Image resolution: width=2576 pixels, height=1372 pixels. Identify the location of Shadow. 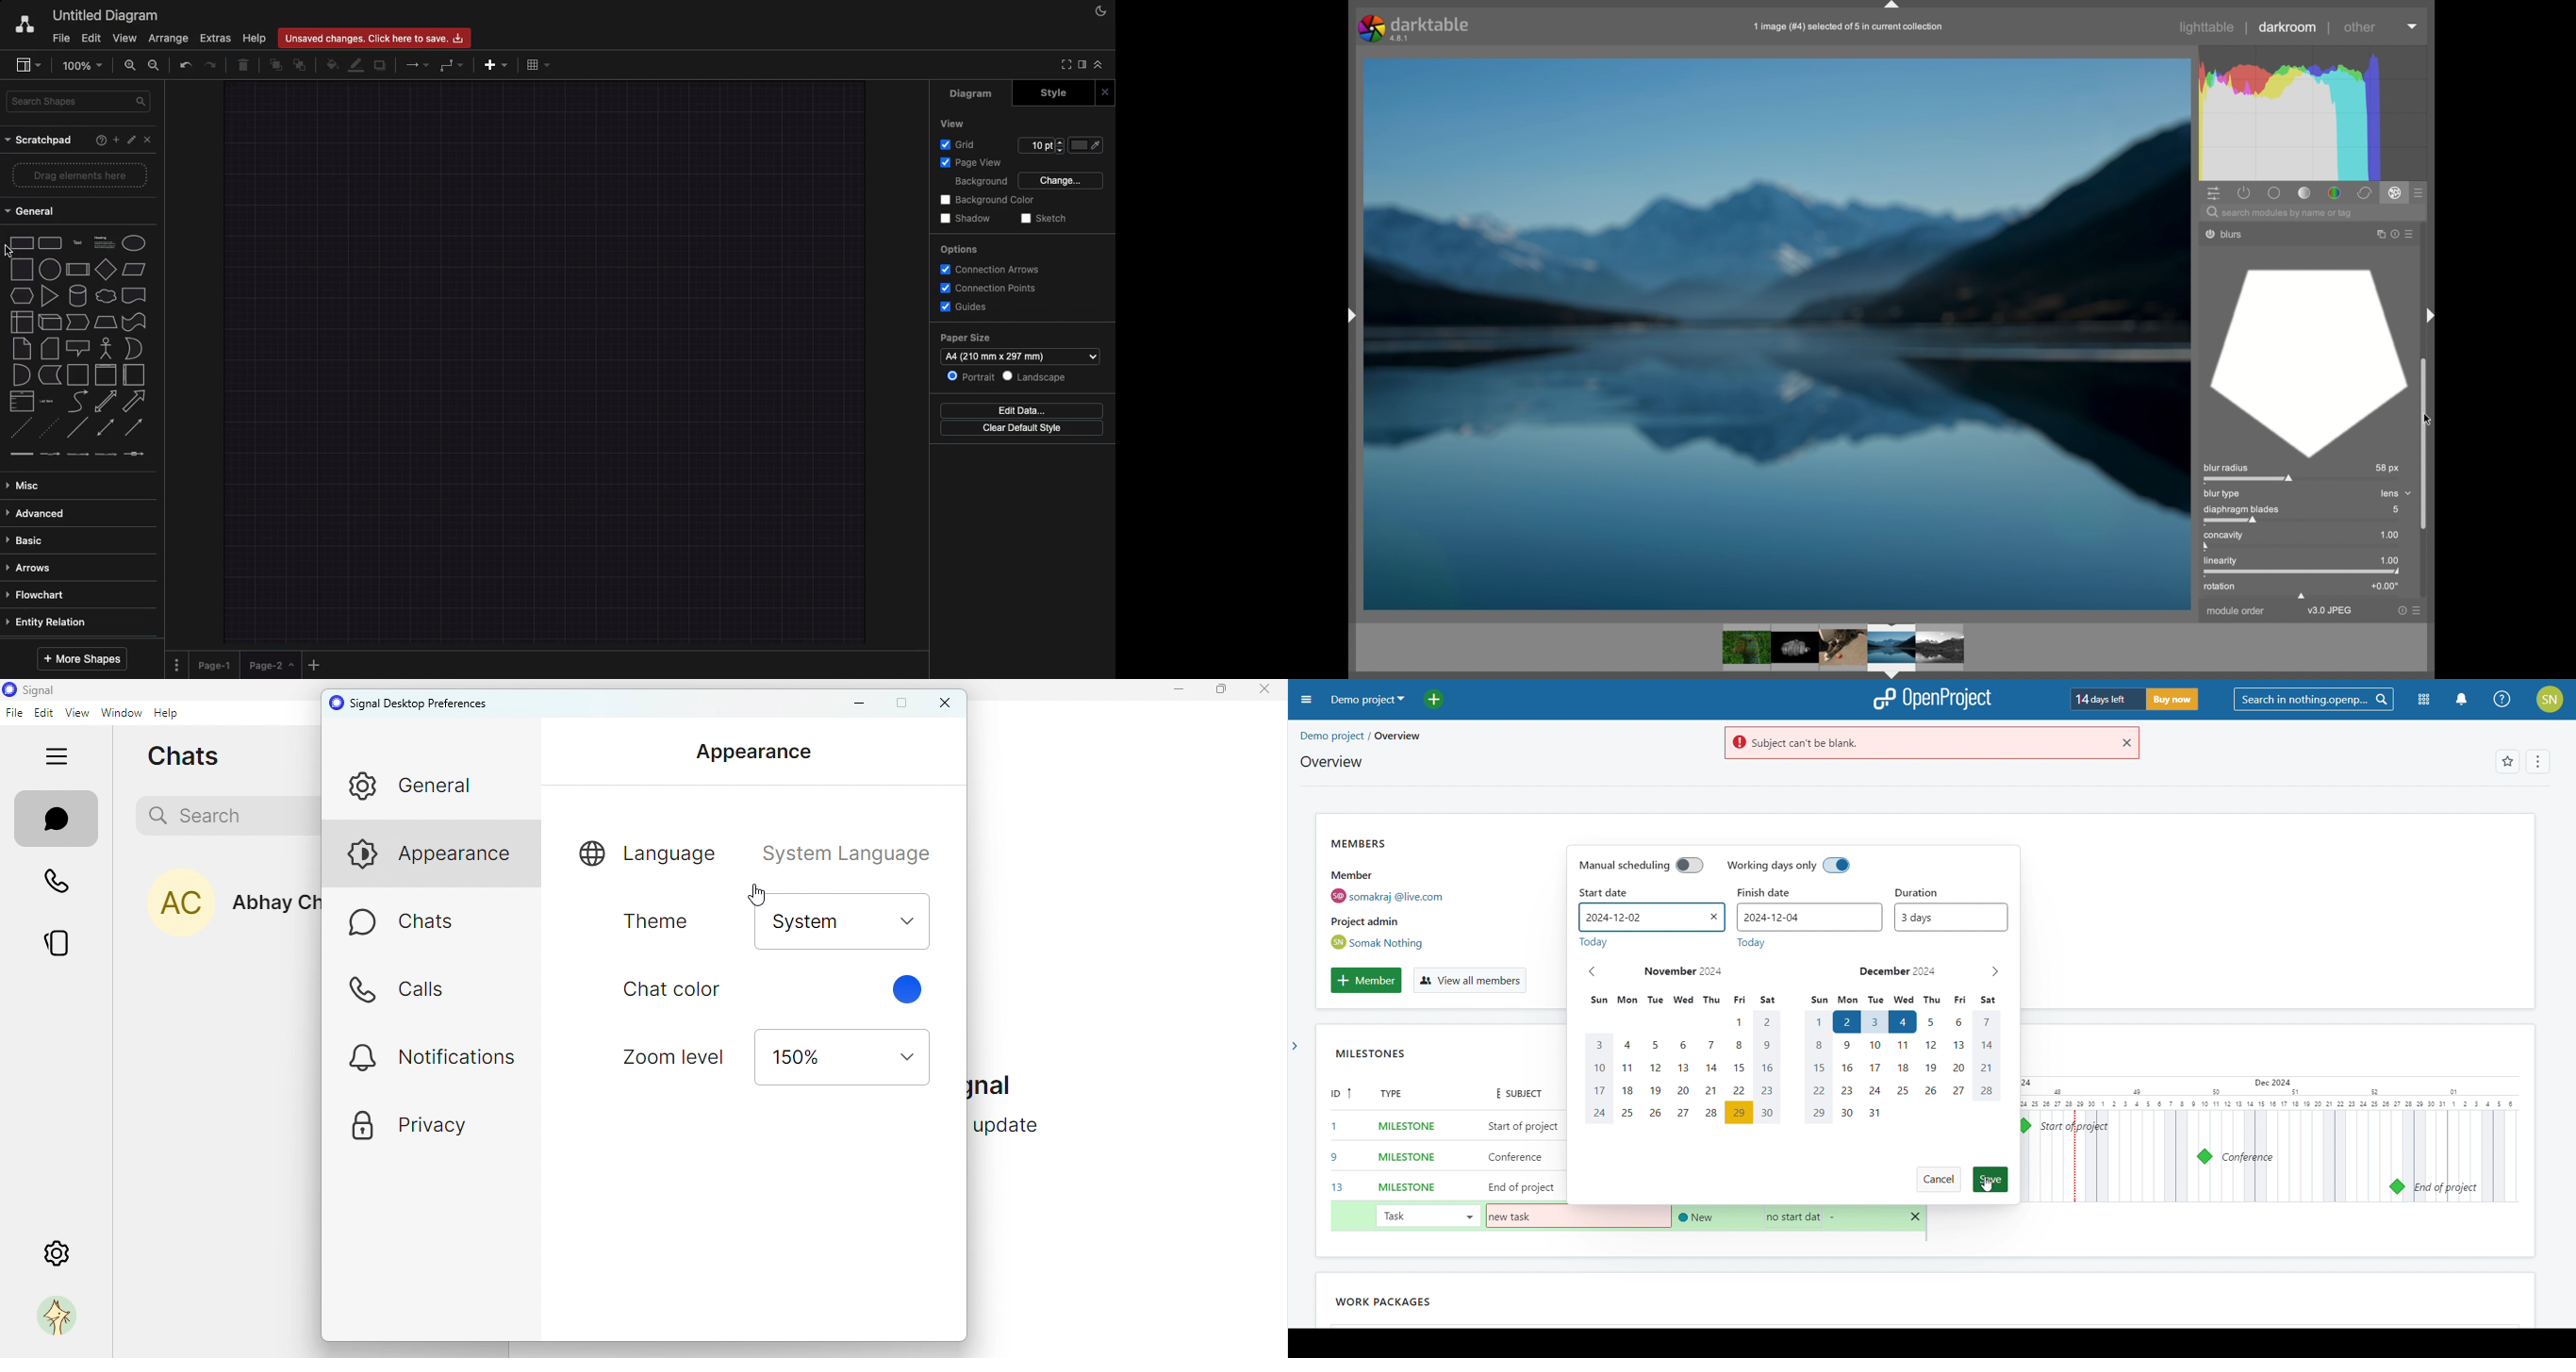
(968, 219).